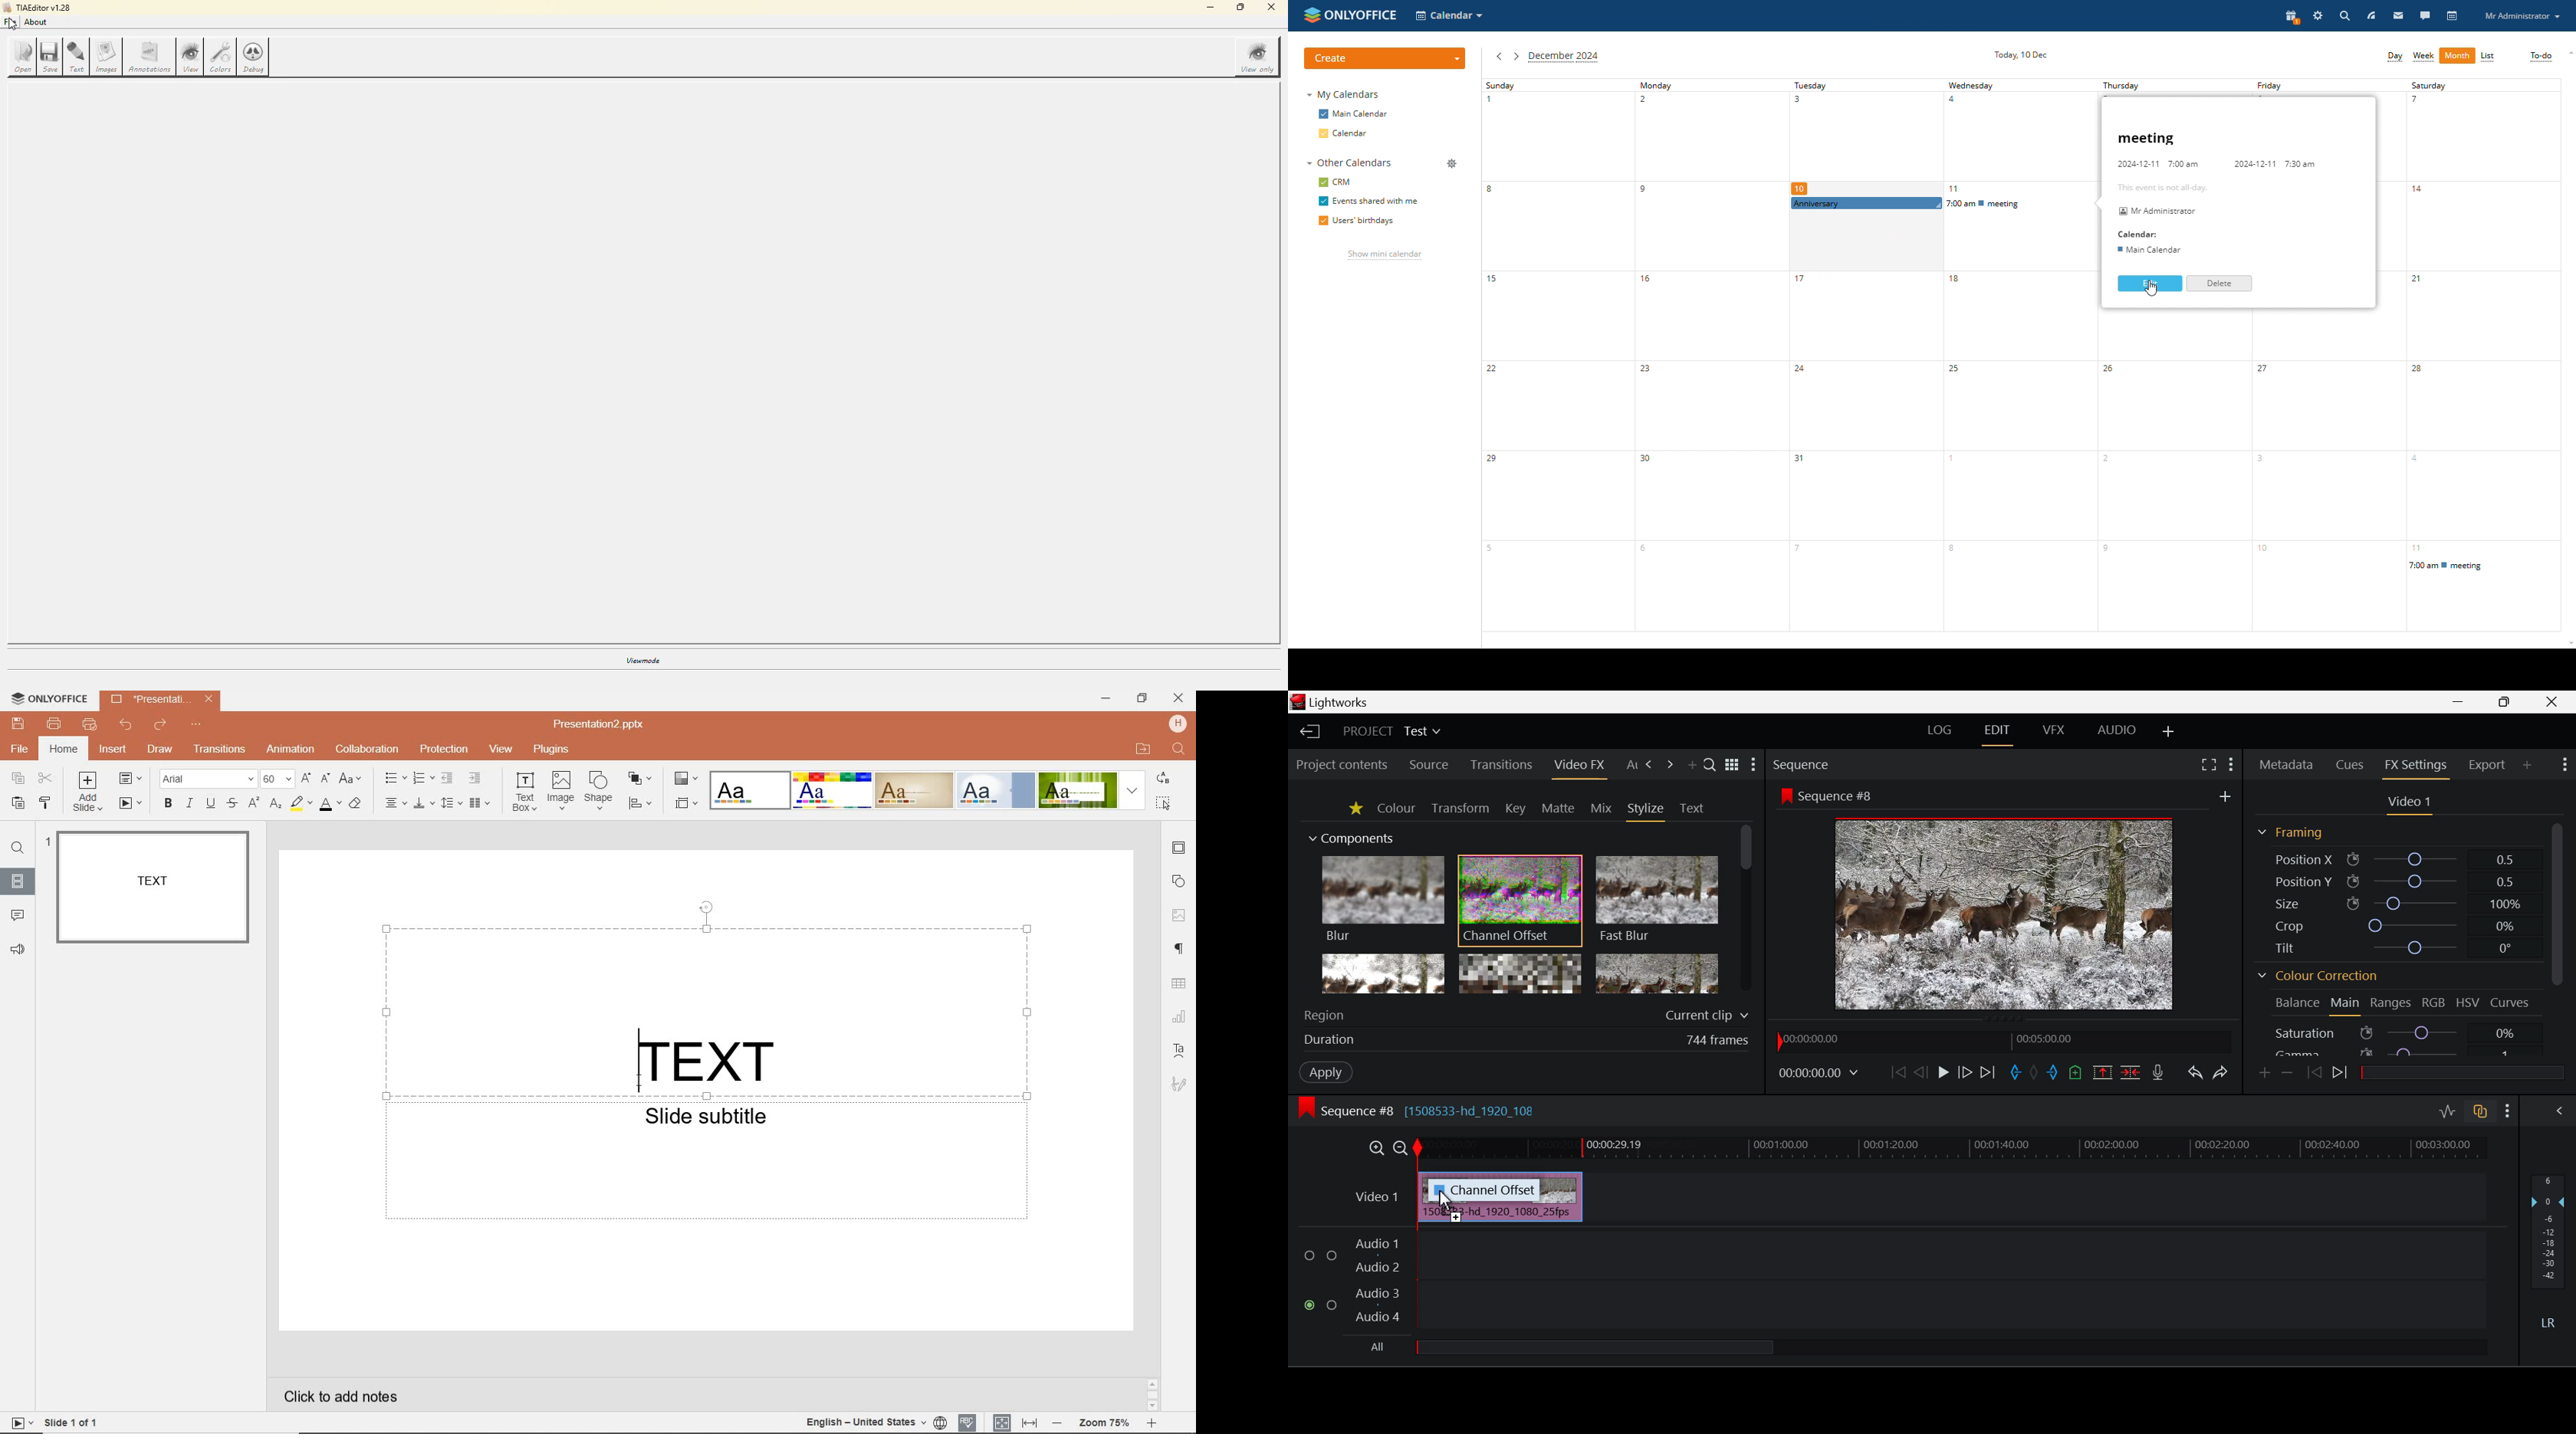 This screenshot has height=1456, width=2576. Describe the element at coordinates (208, 700) in the screenshot. I see `close` at that location.